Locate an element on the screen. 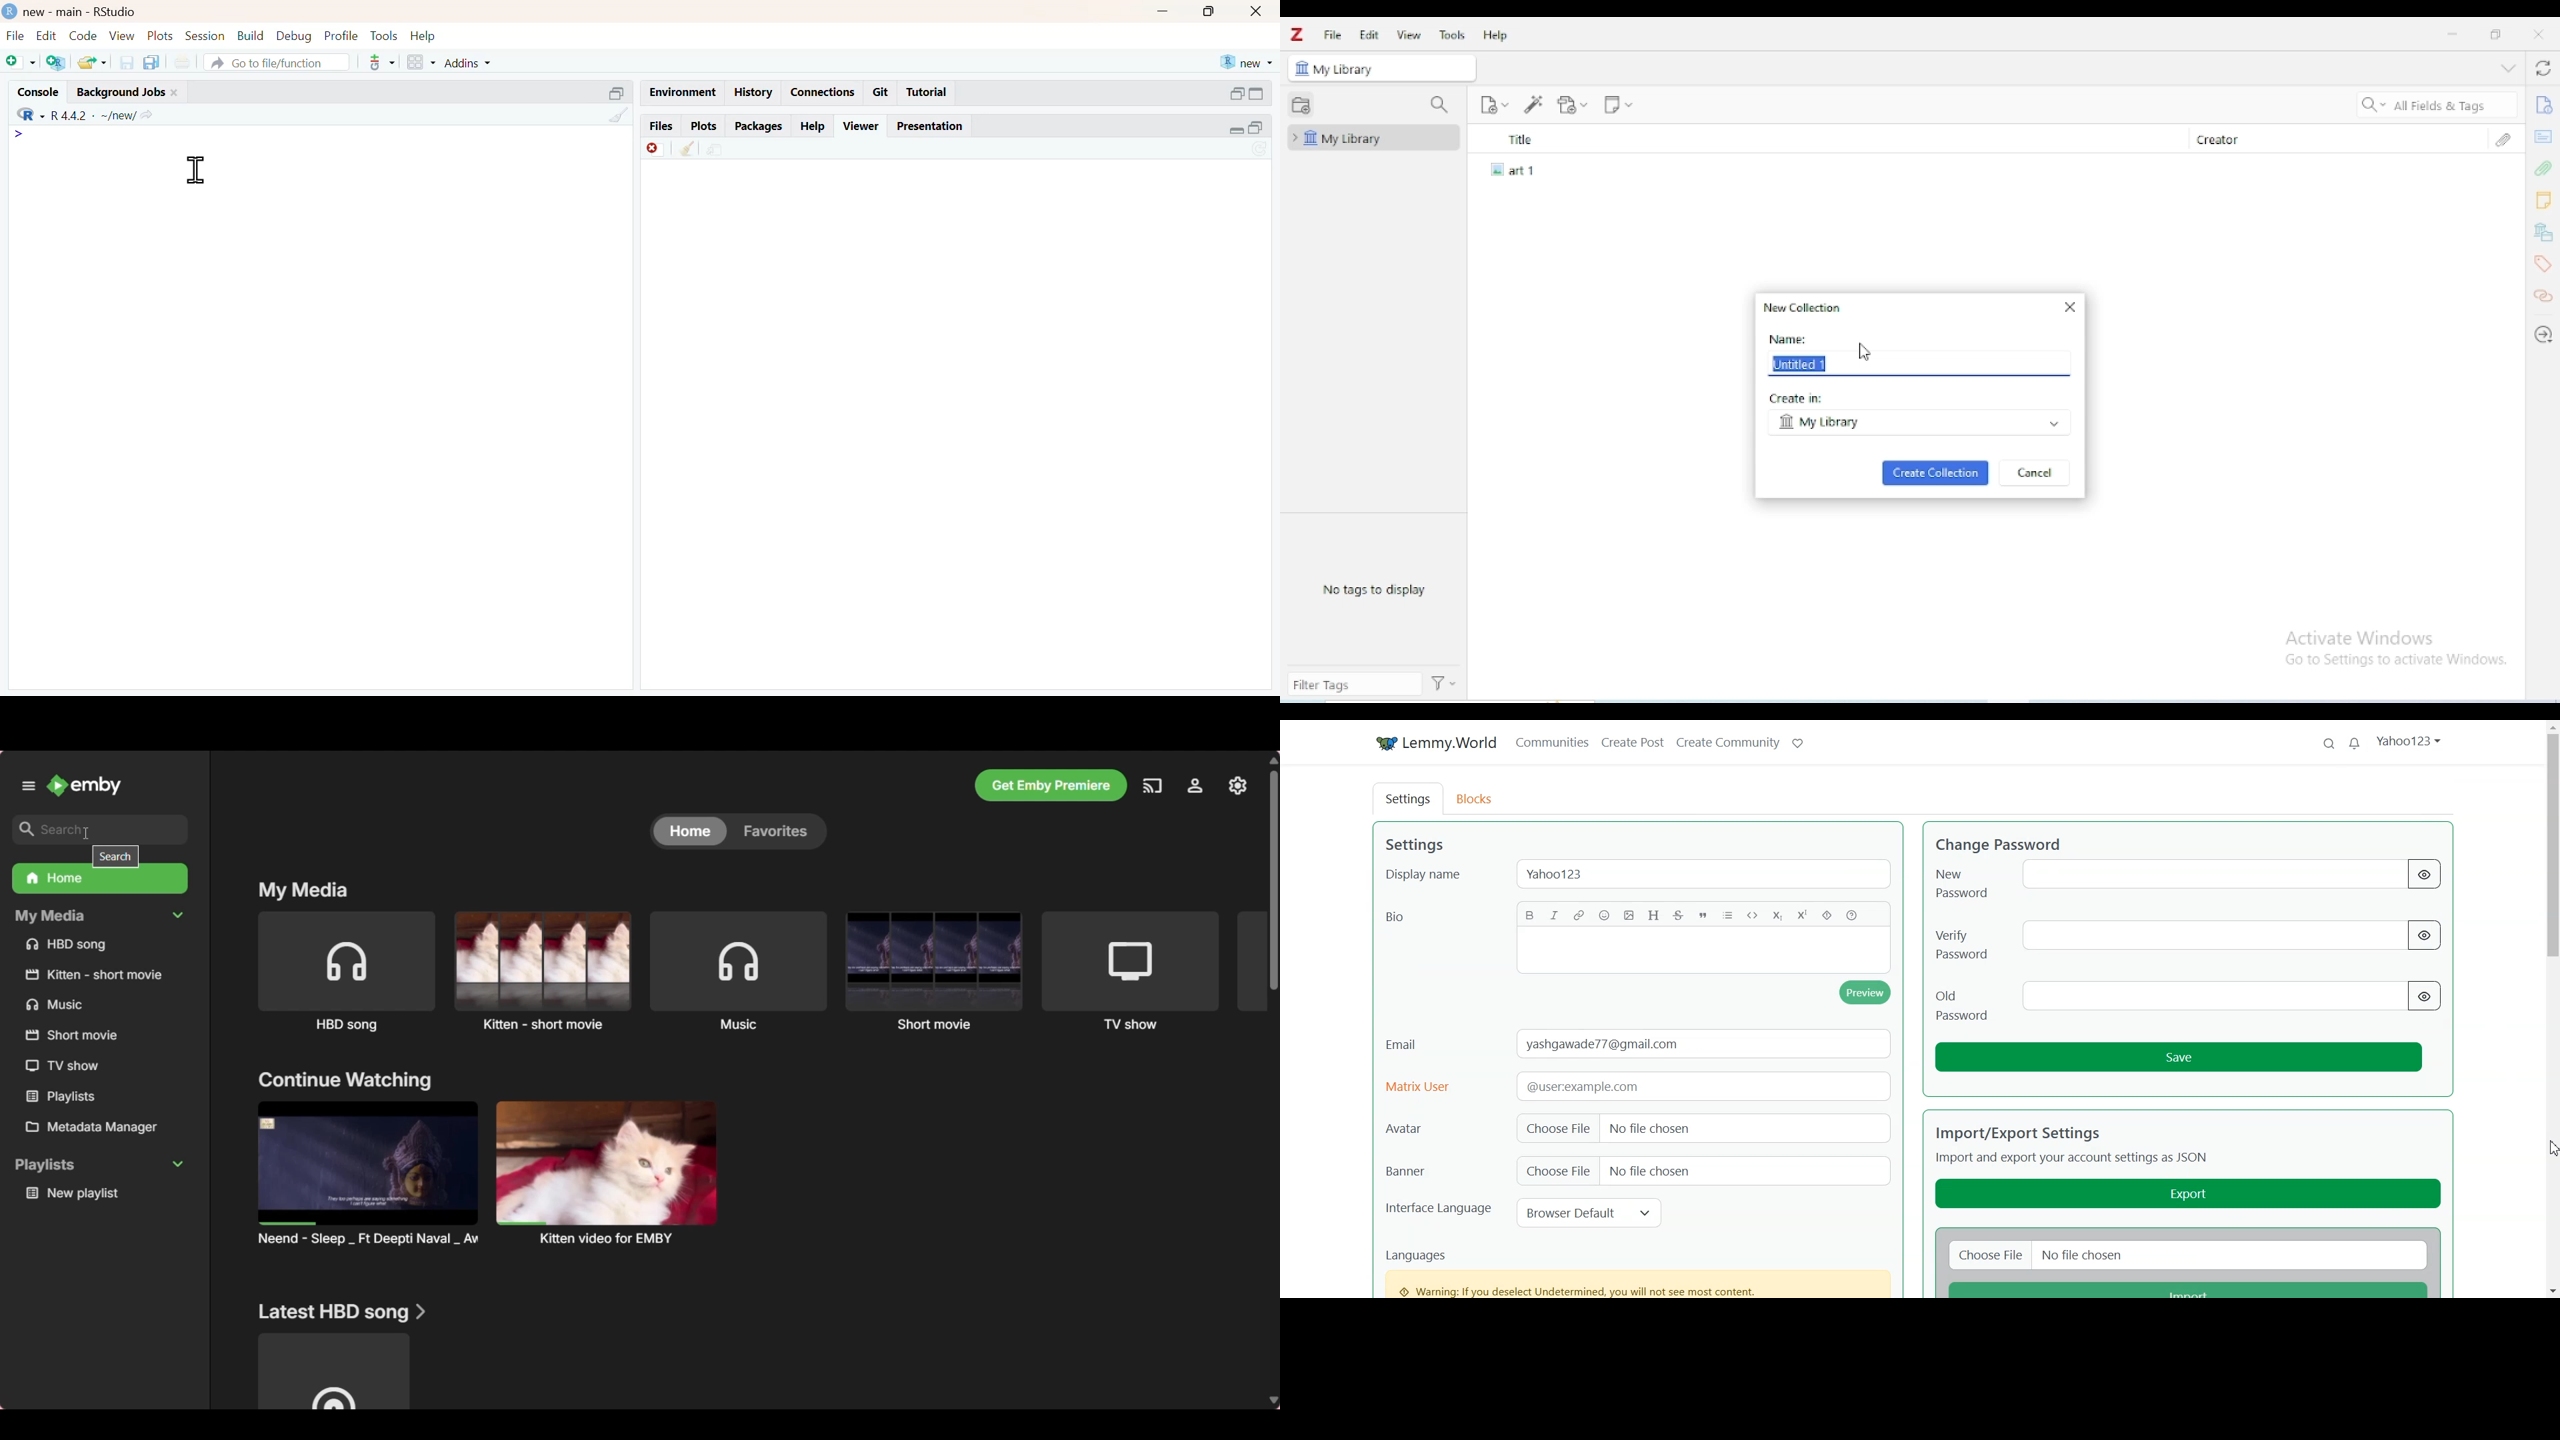  help is located at coordinates (1494, 35).